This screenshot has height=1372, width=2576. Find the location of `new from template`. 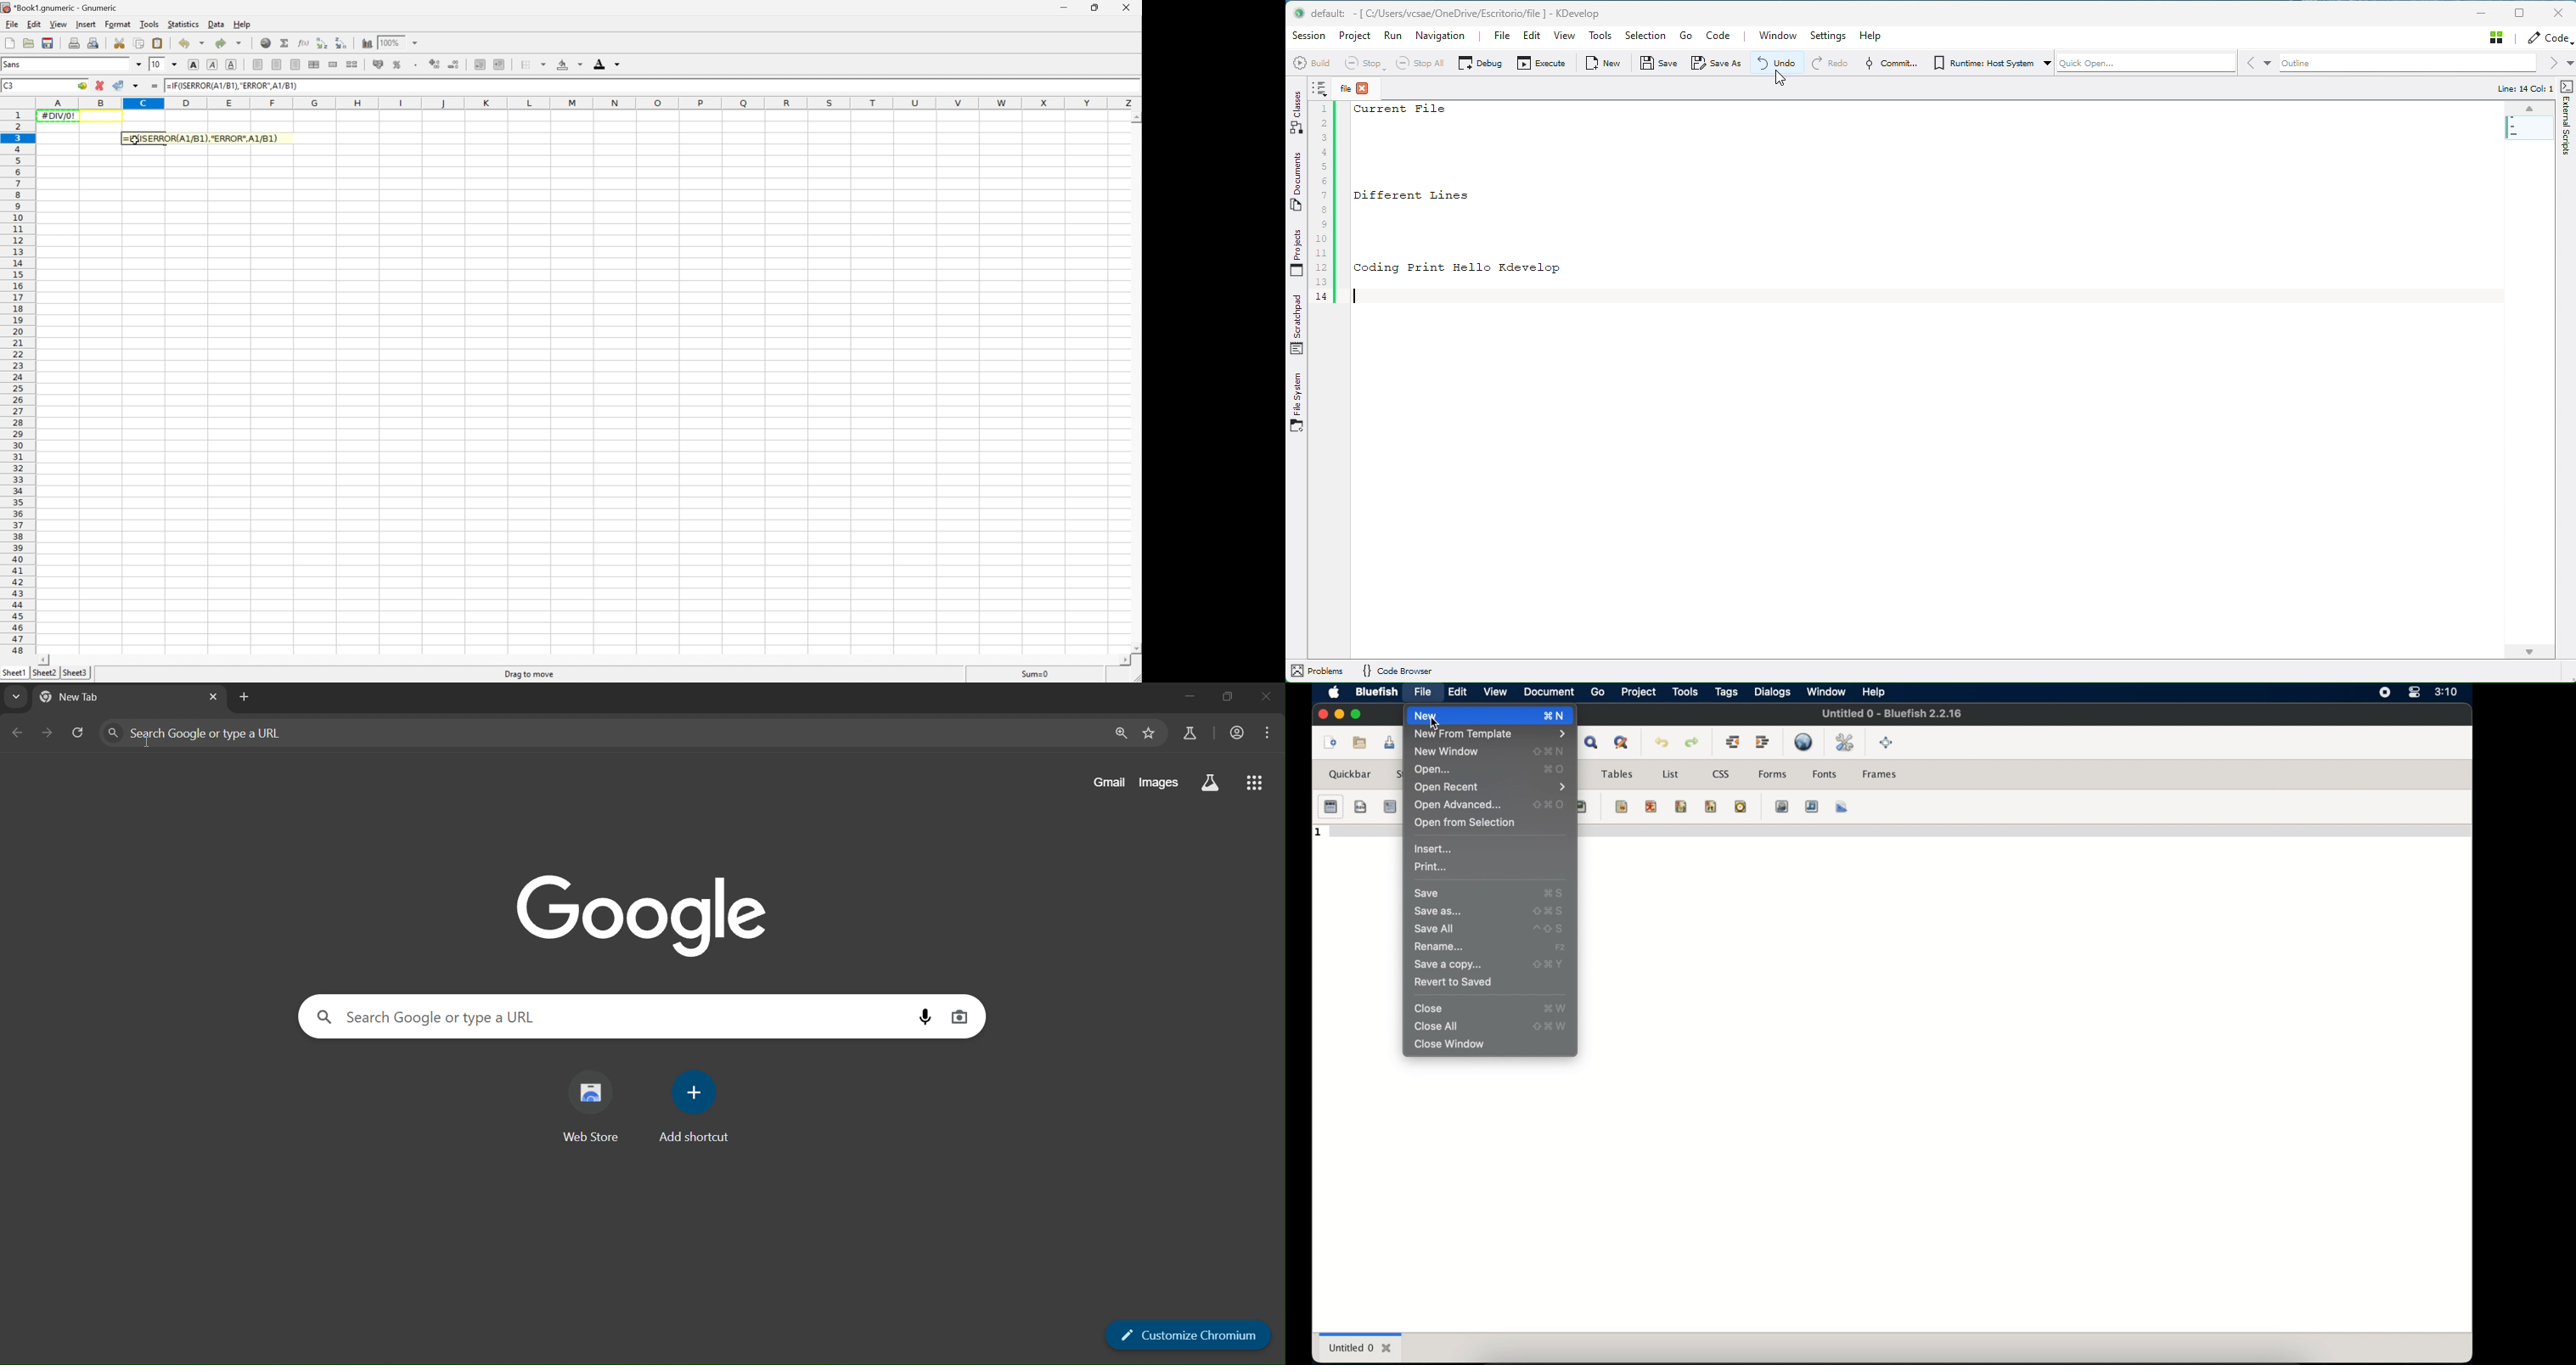

new from template is located at coordinates (1490, 734).